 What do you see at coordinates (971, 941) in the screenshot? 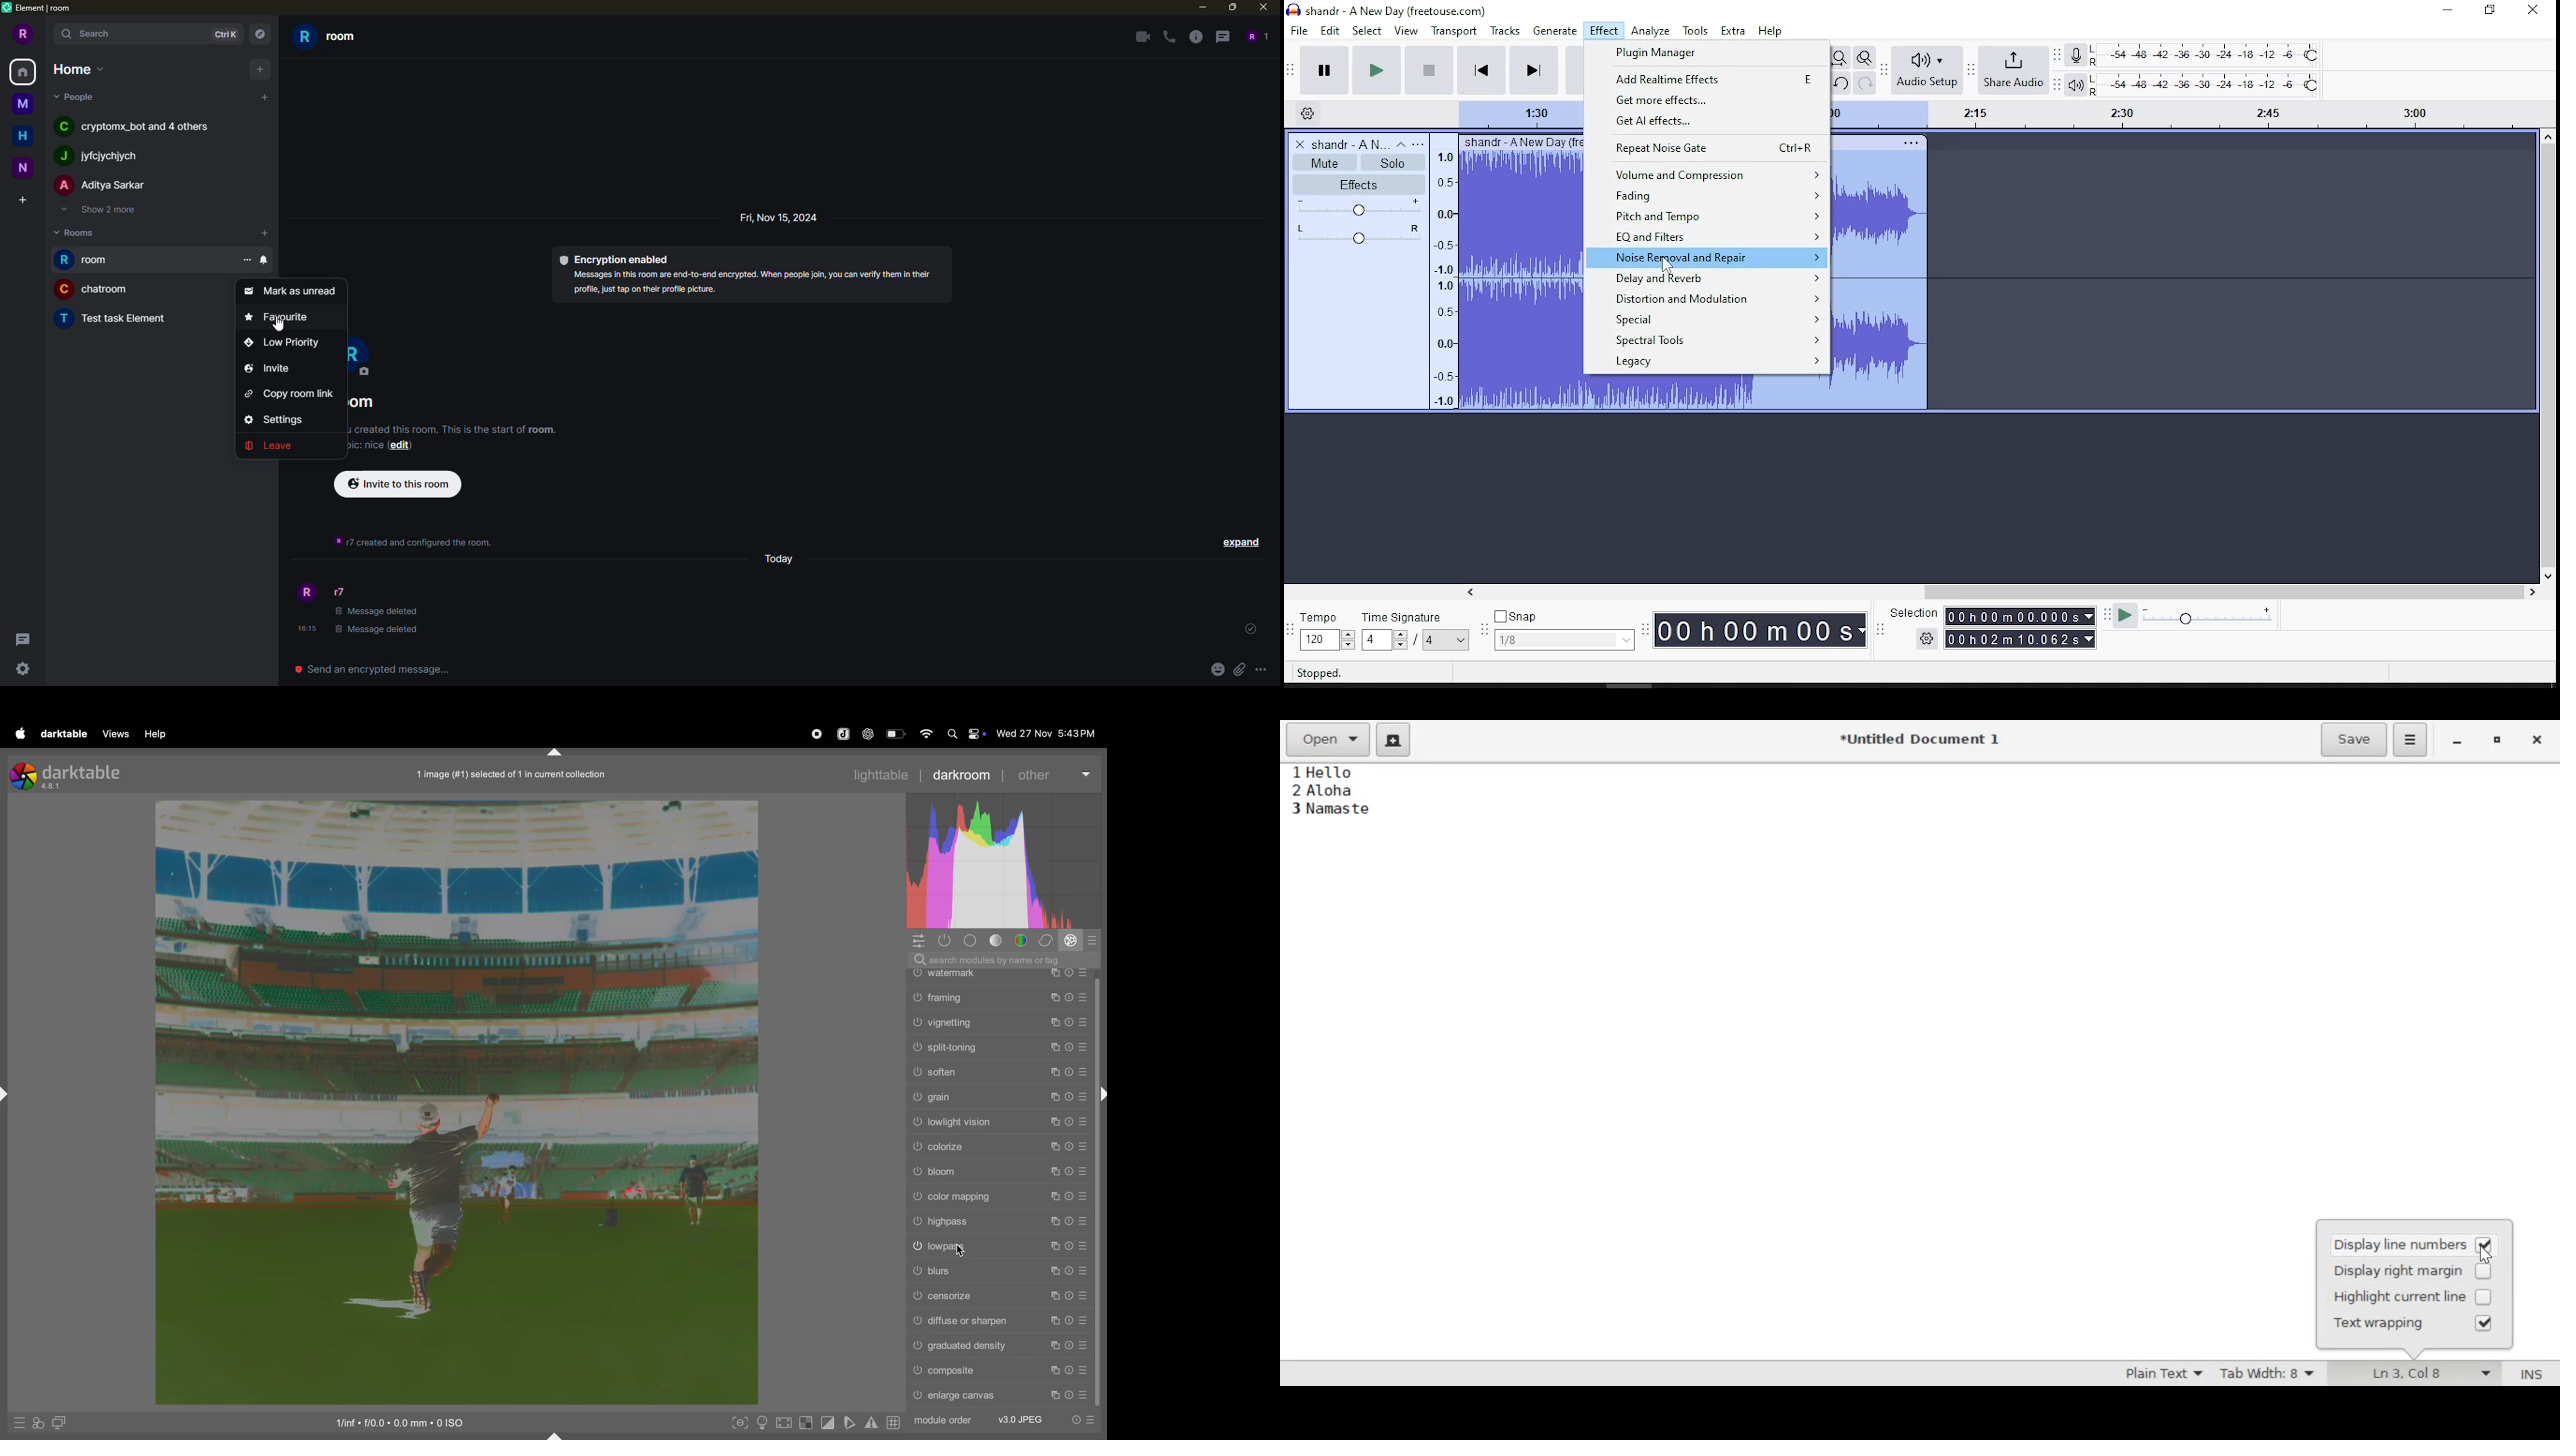
I see `base` at bounding box center [971, 941].